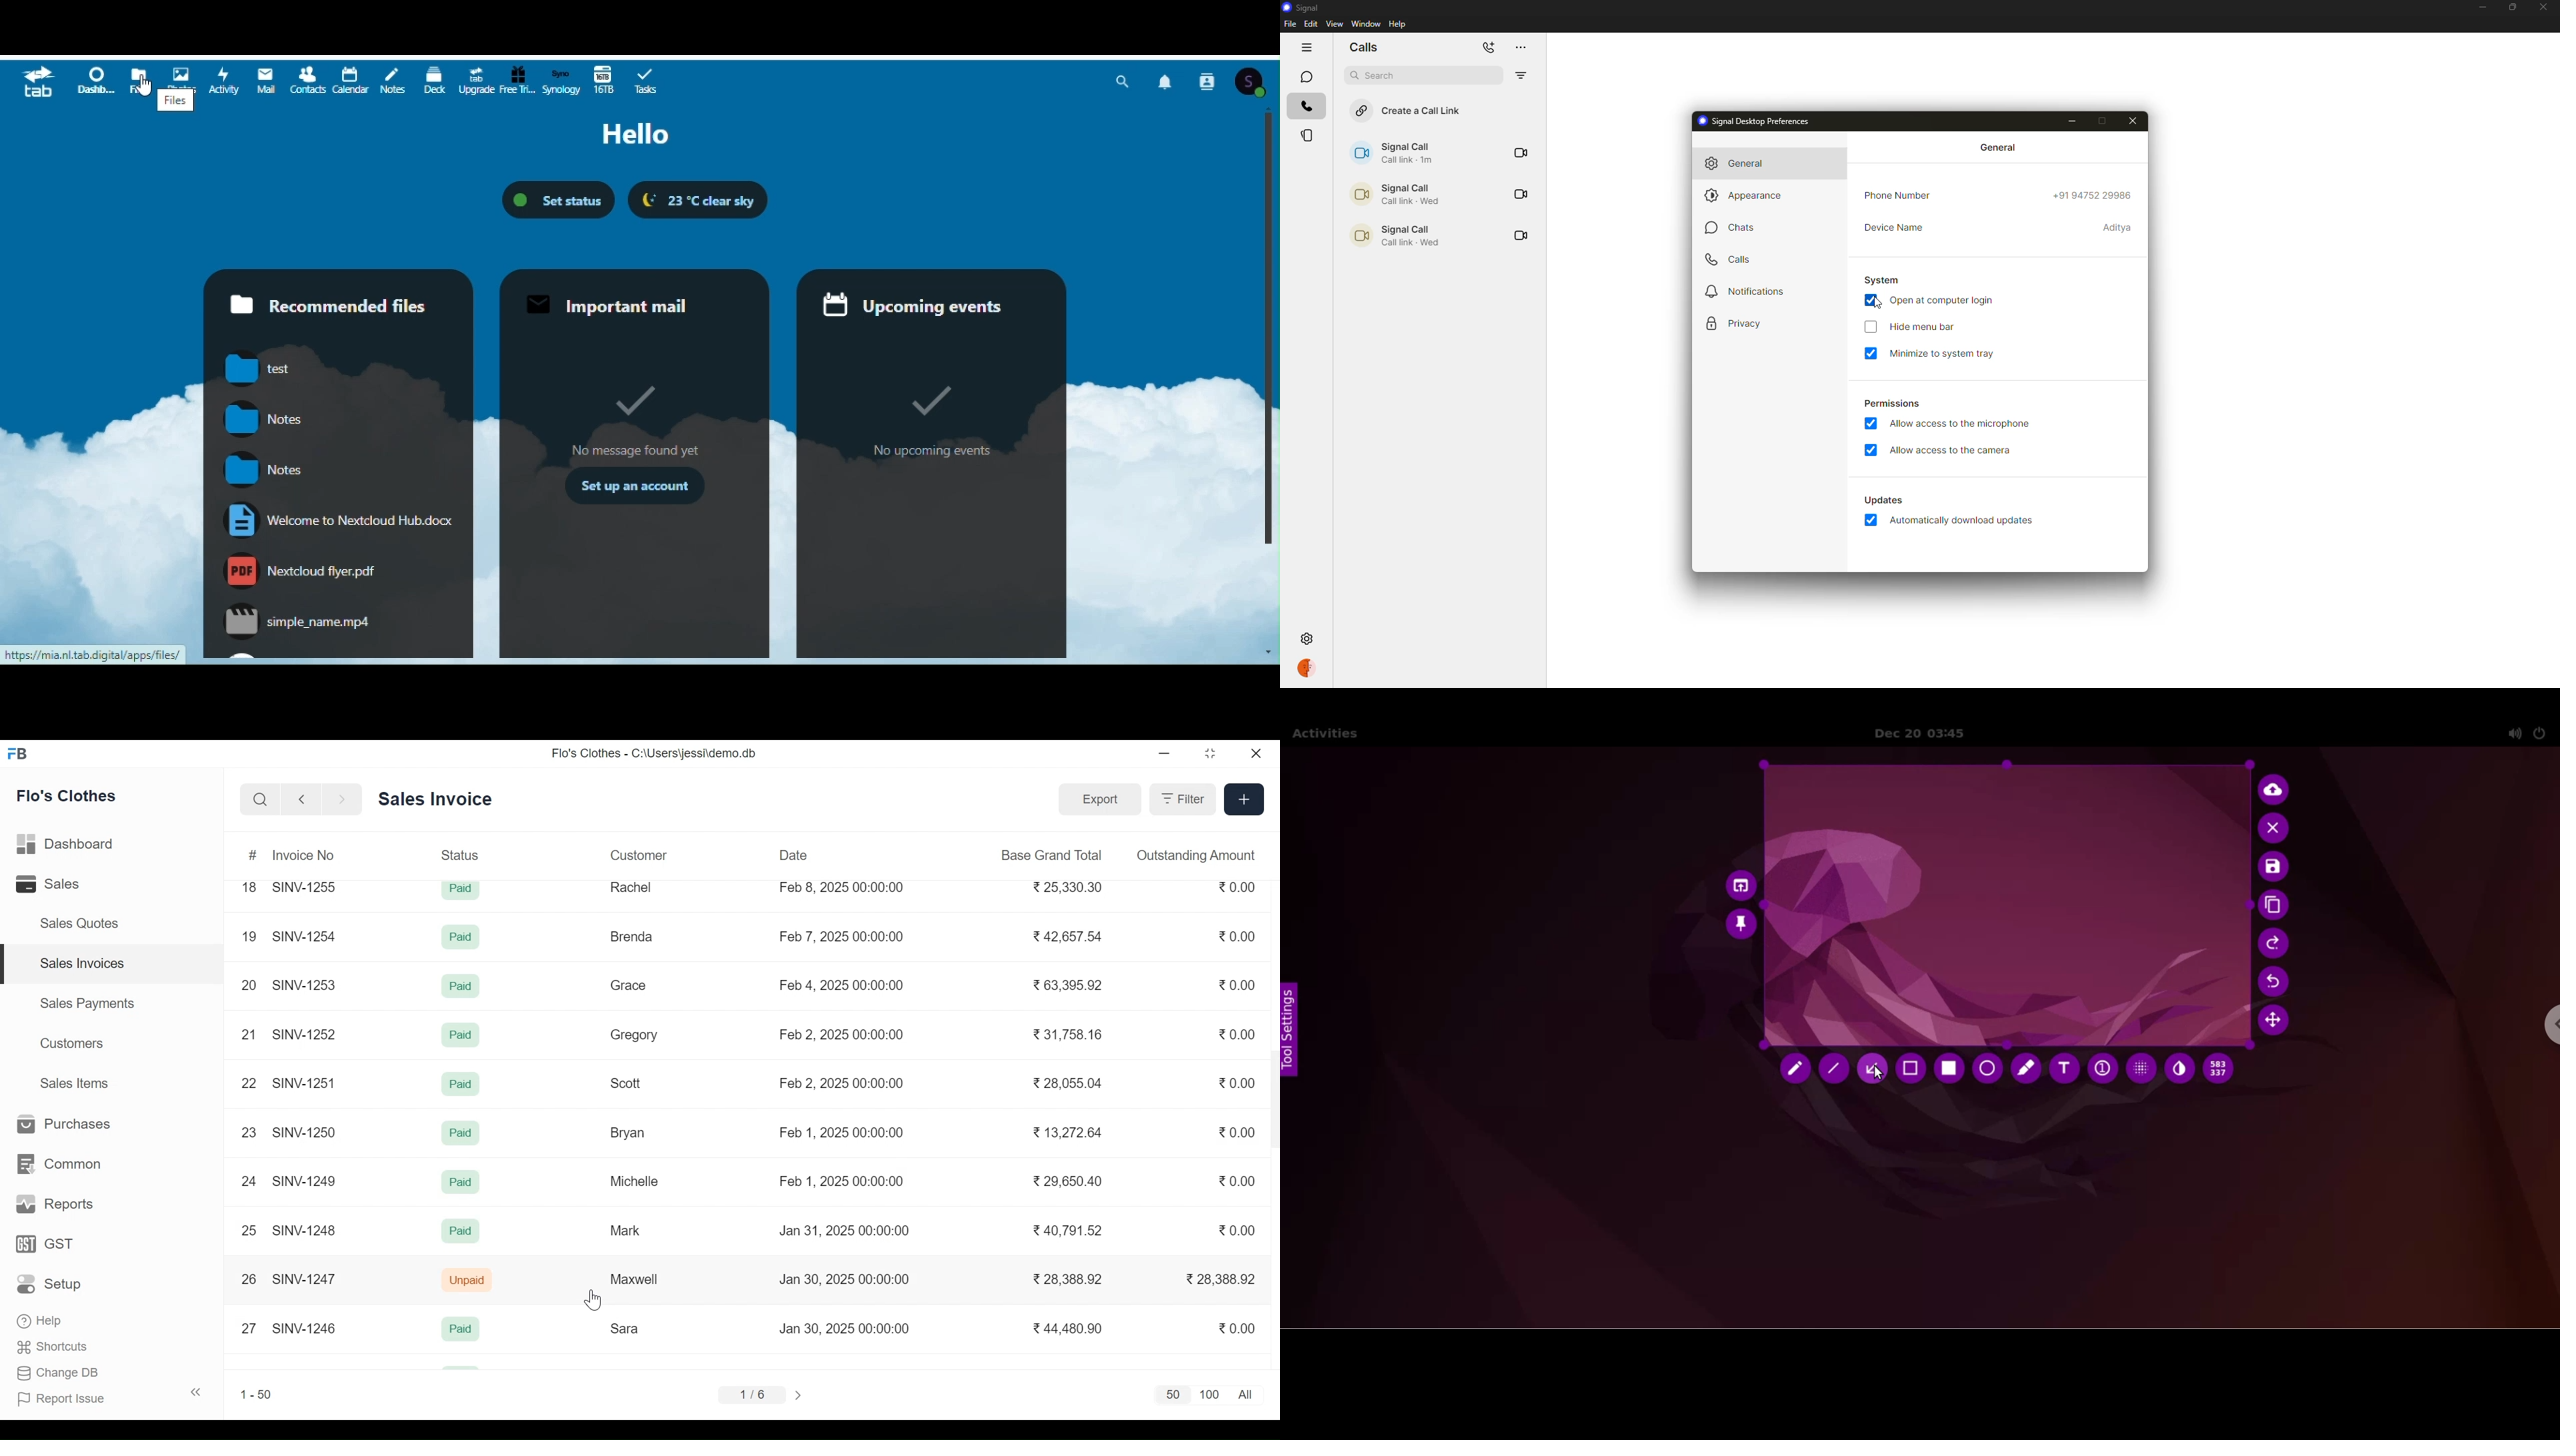  I want to click on Upgrade, so click(474, 79).